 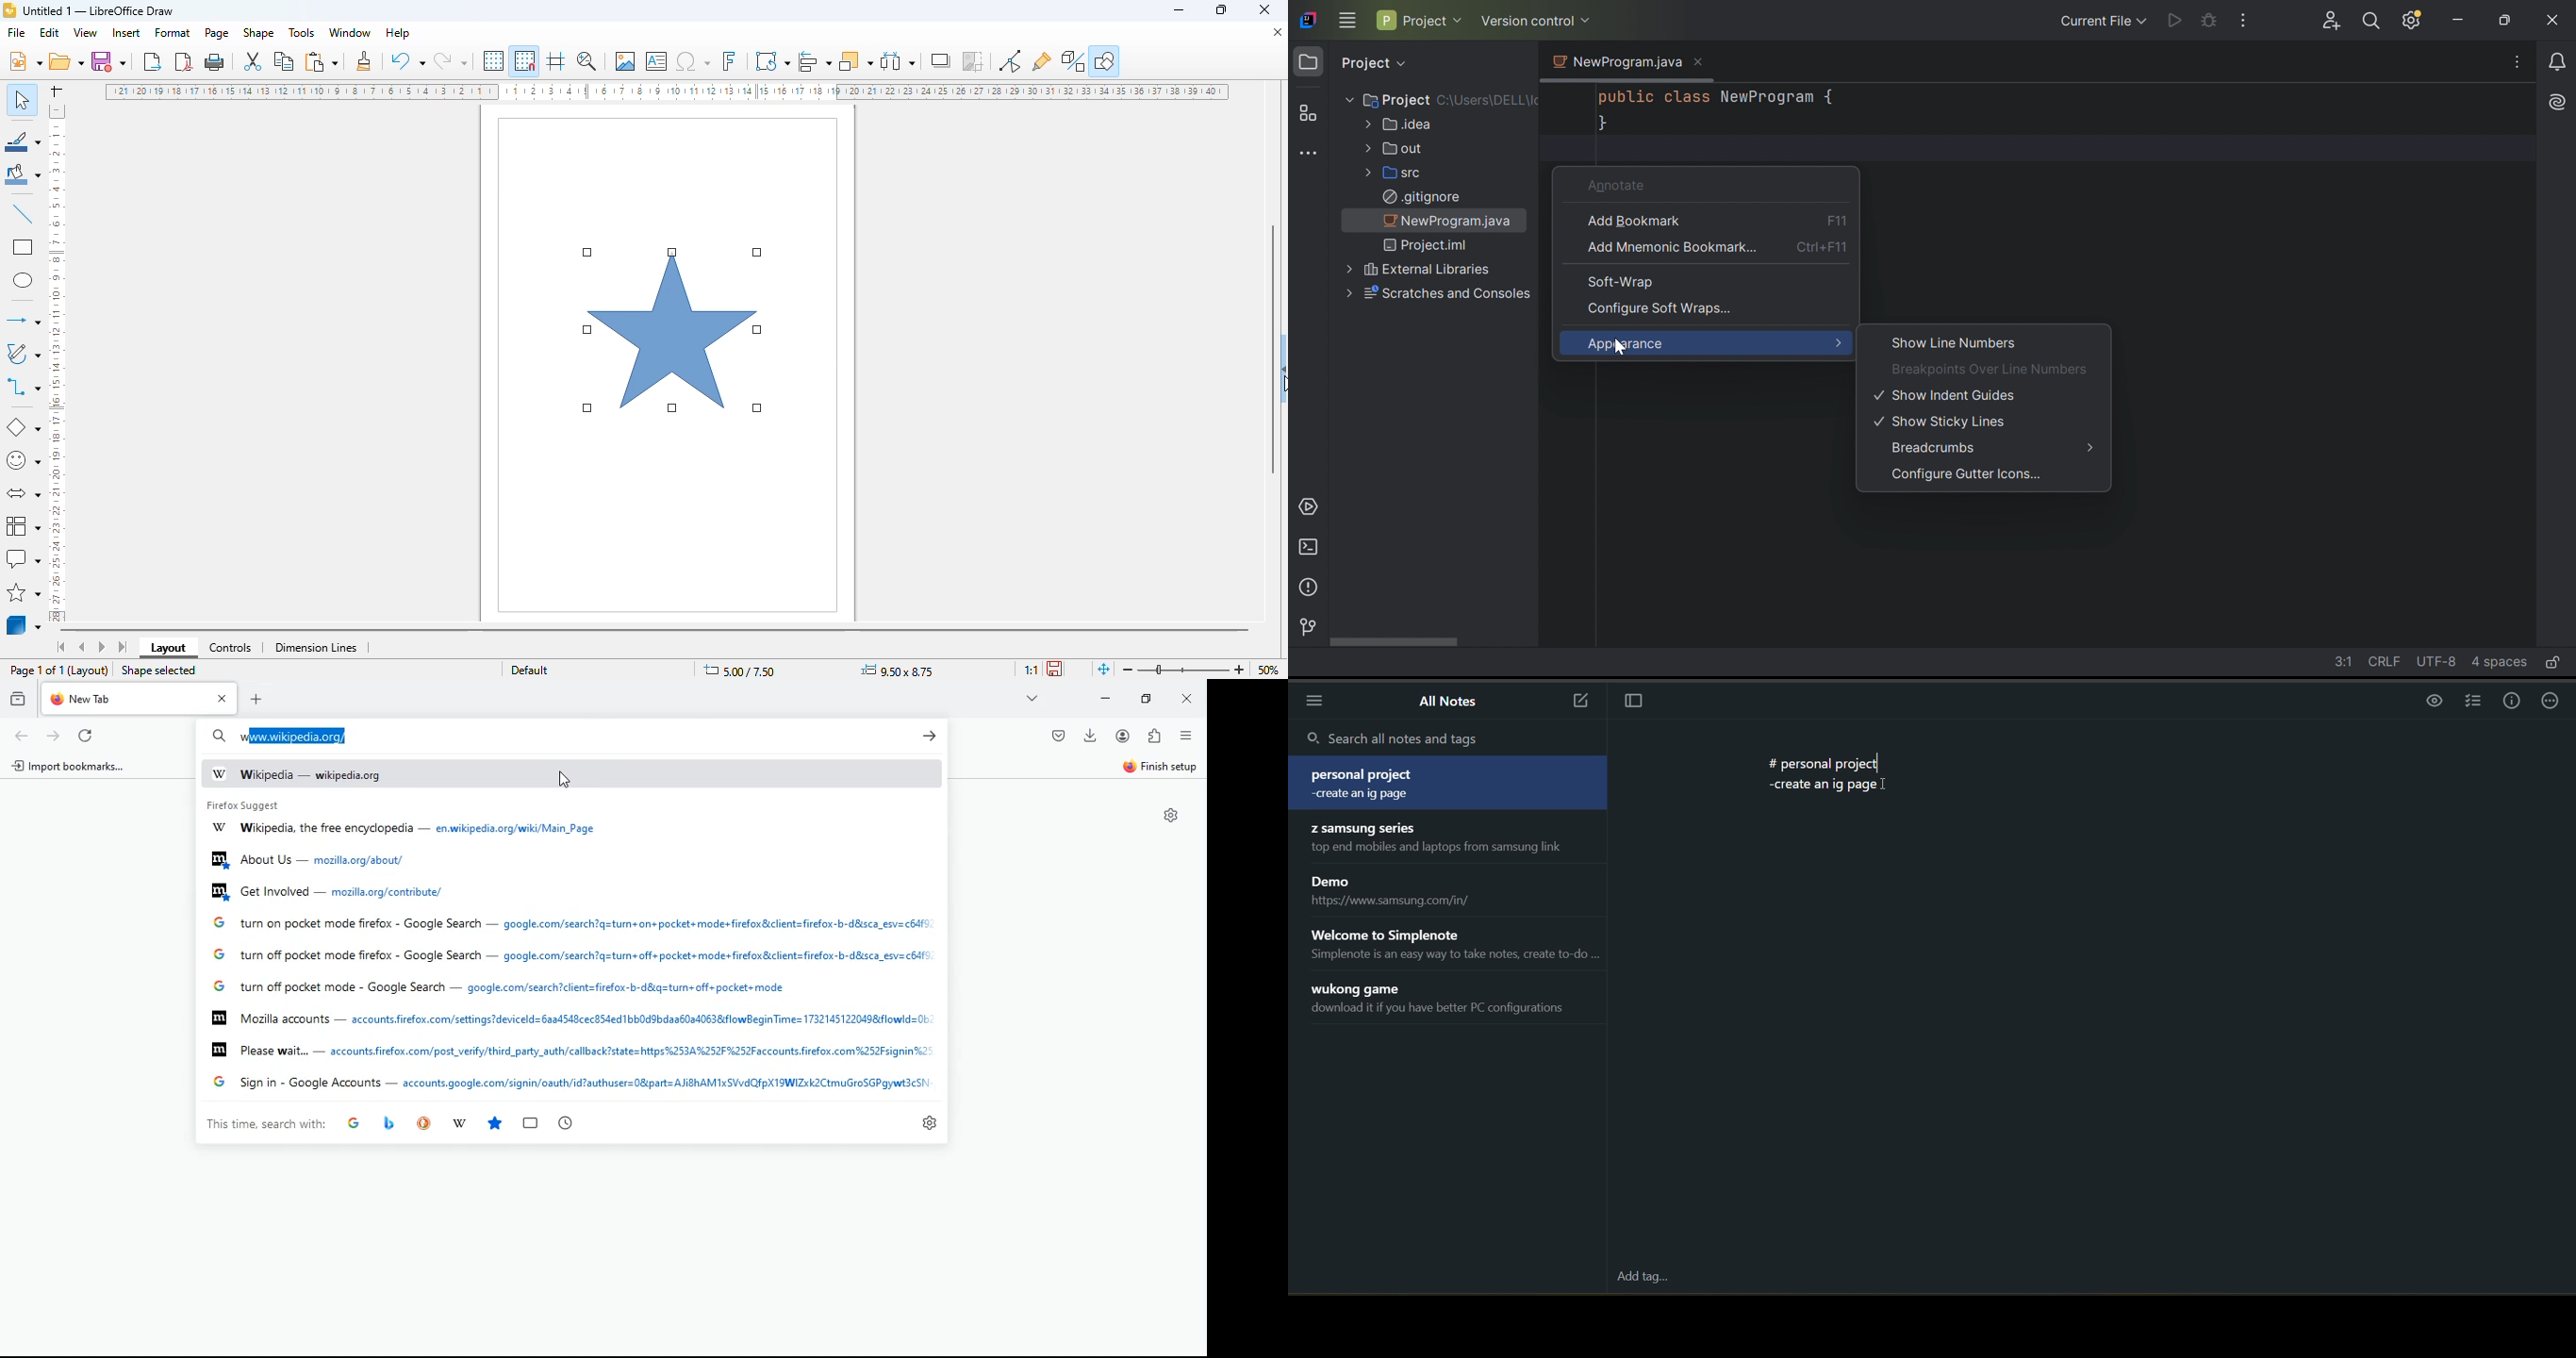 I want to click on cut, so click(x=252, y=60).